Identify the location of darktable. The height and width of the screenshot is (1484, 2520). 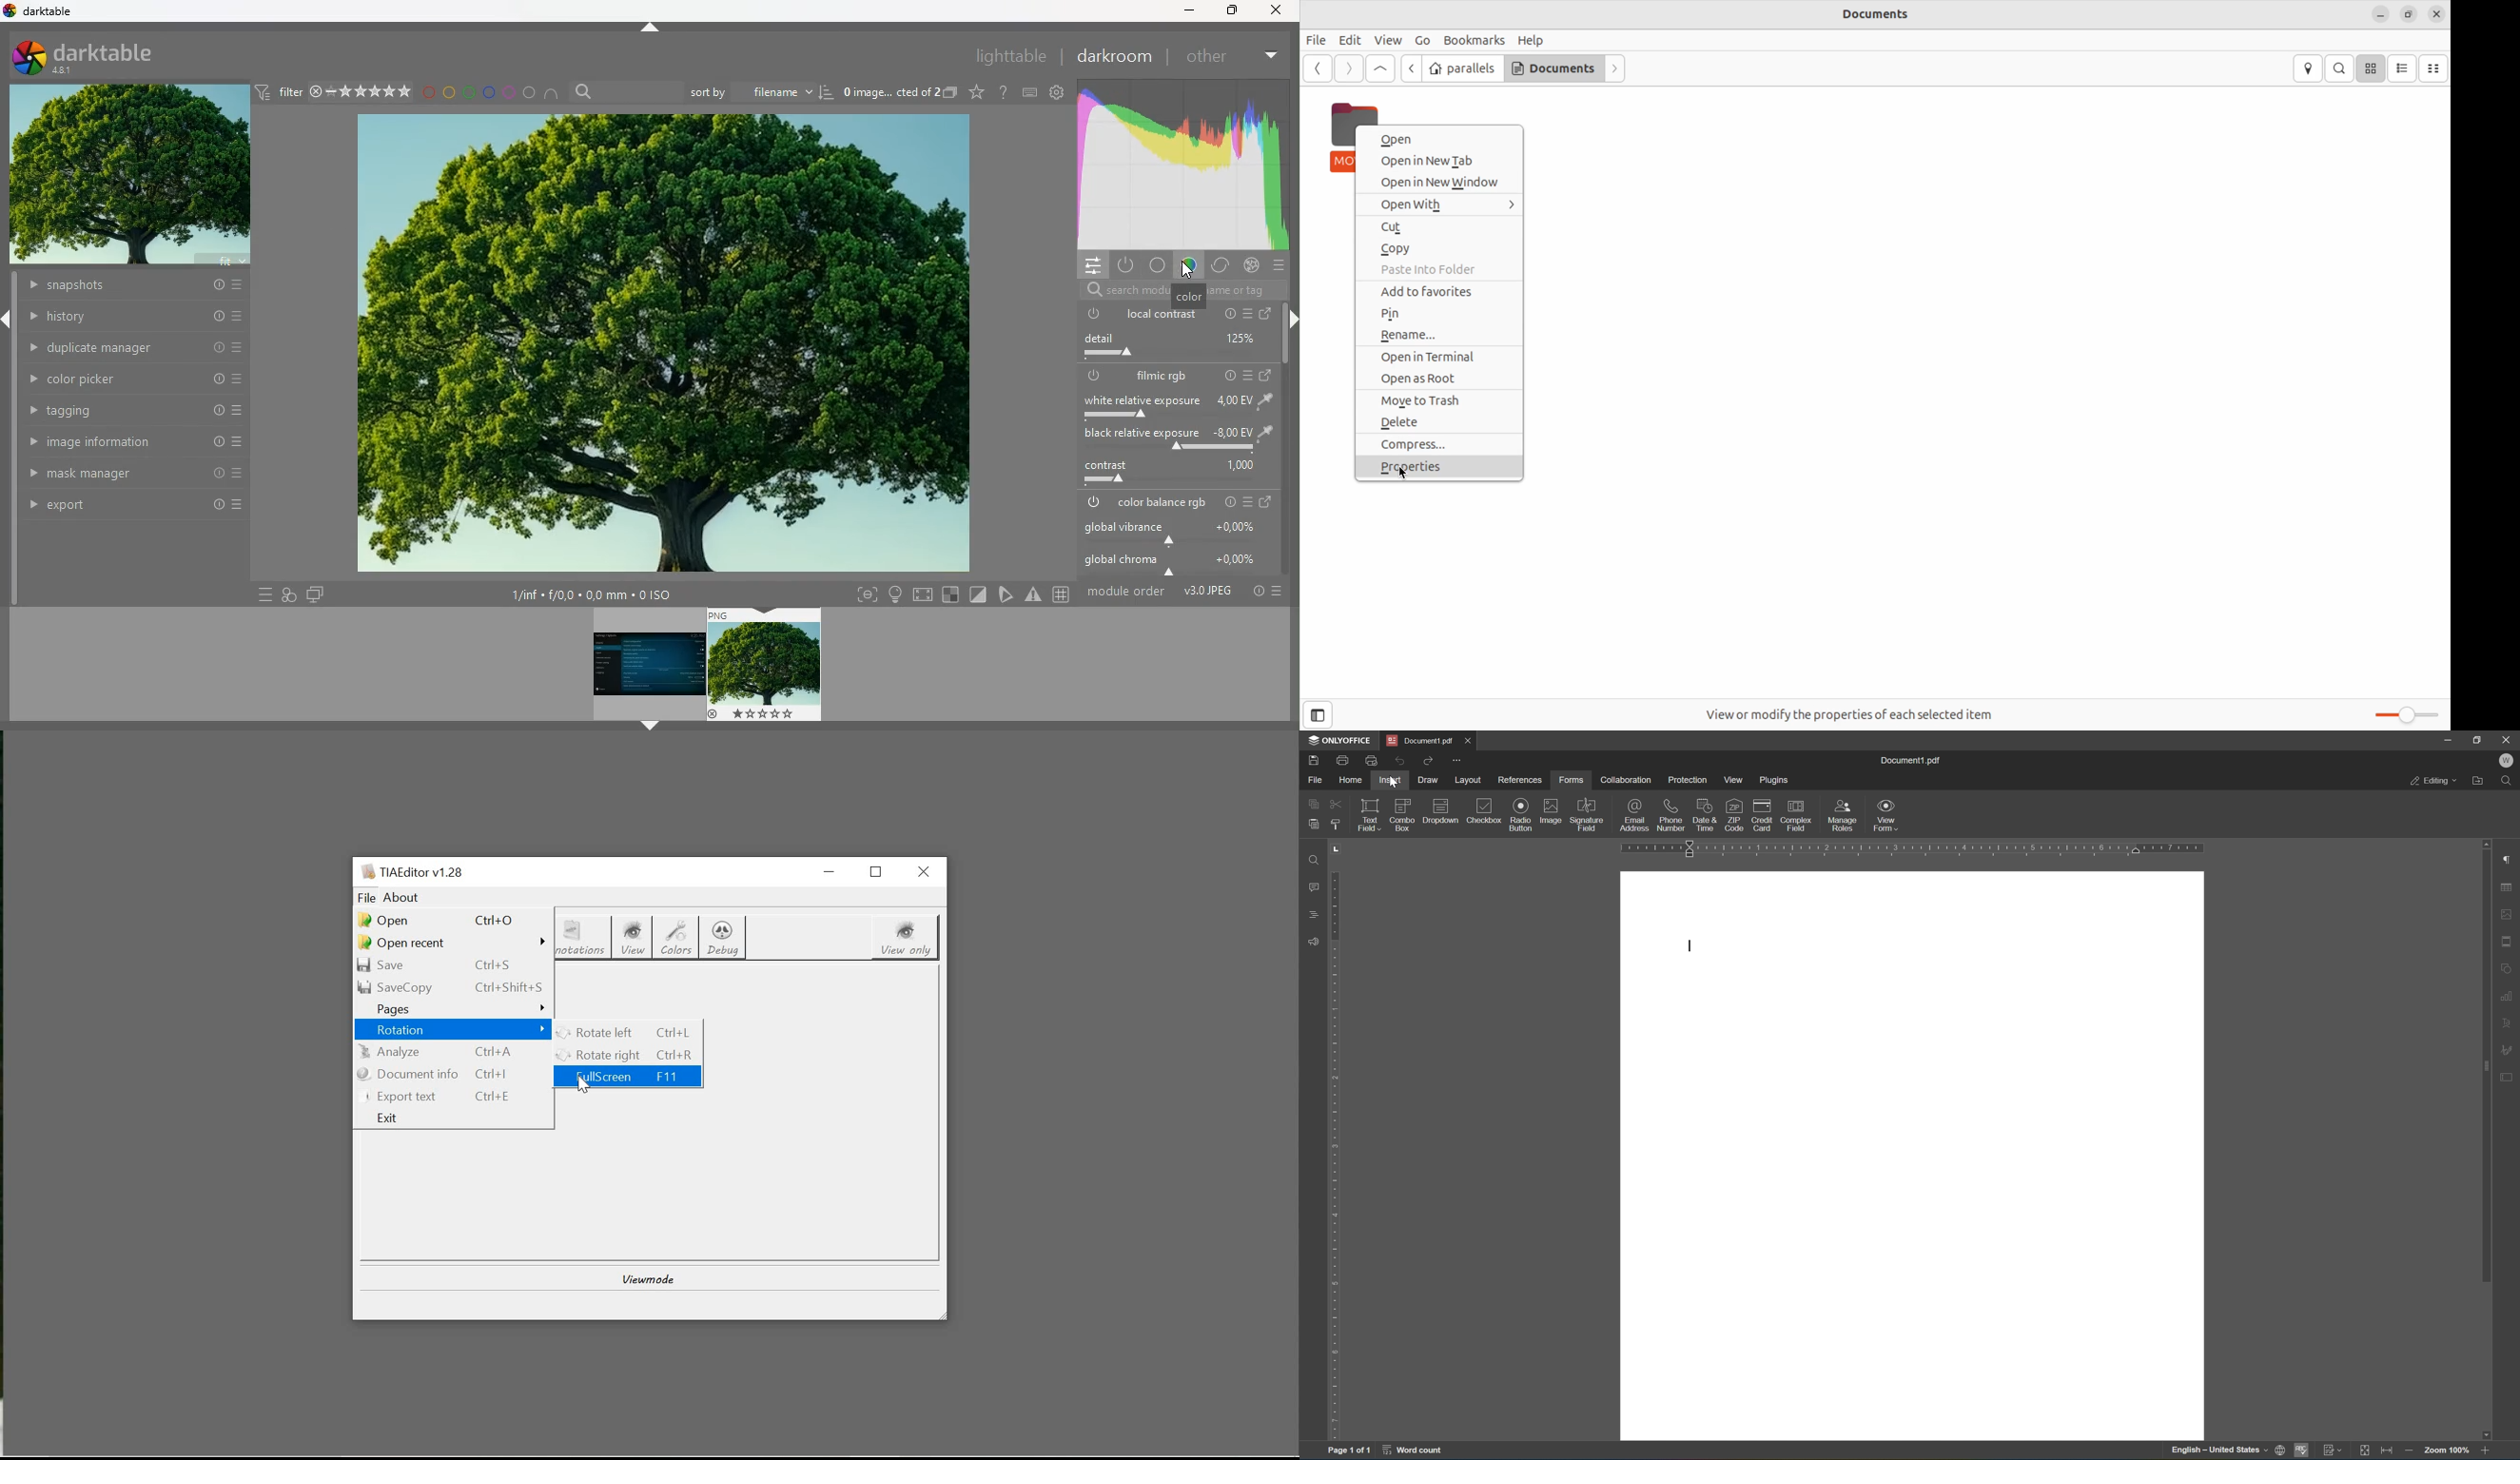
(44, 12).